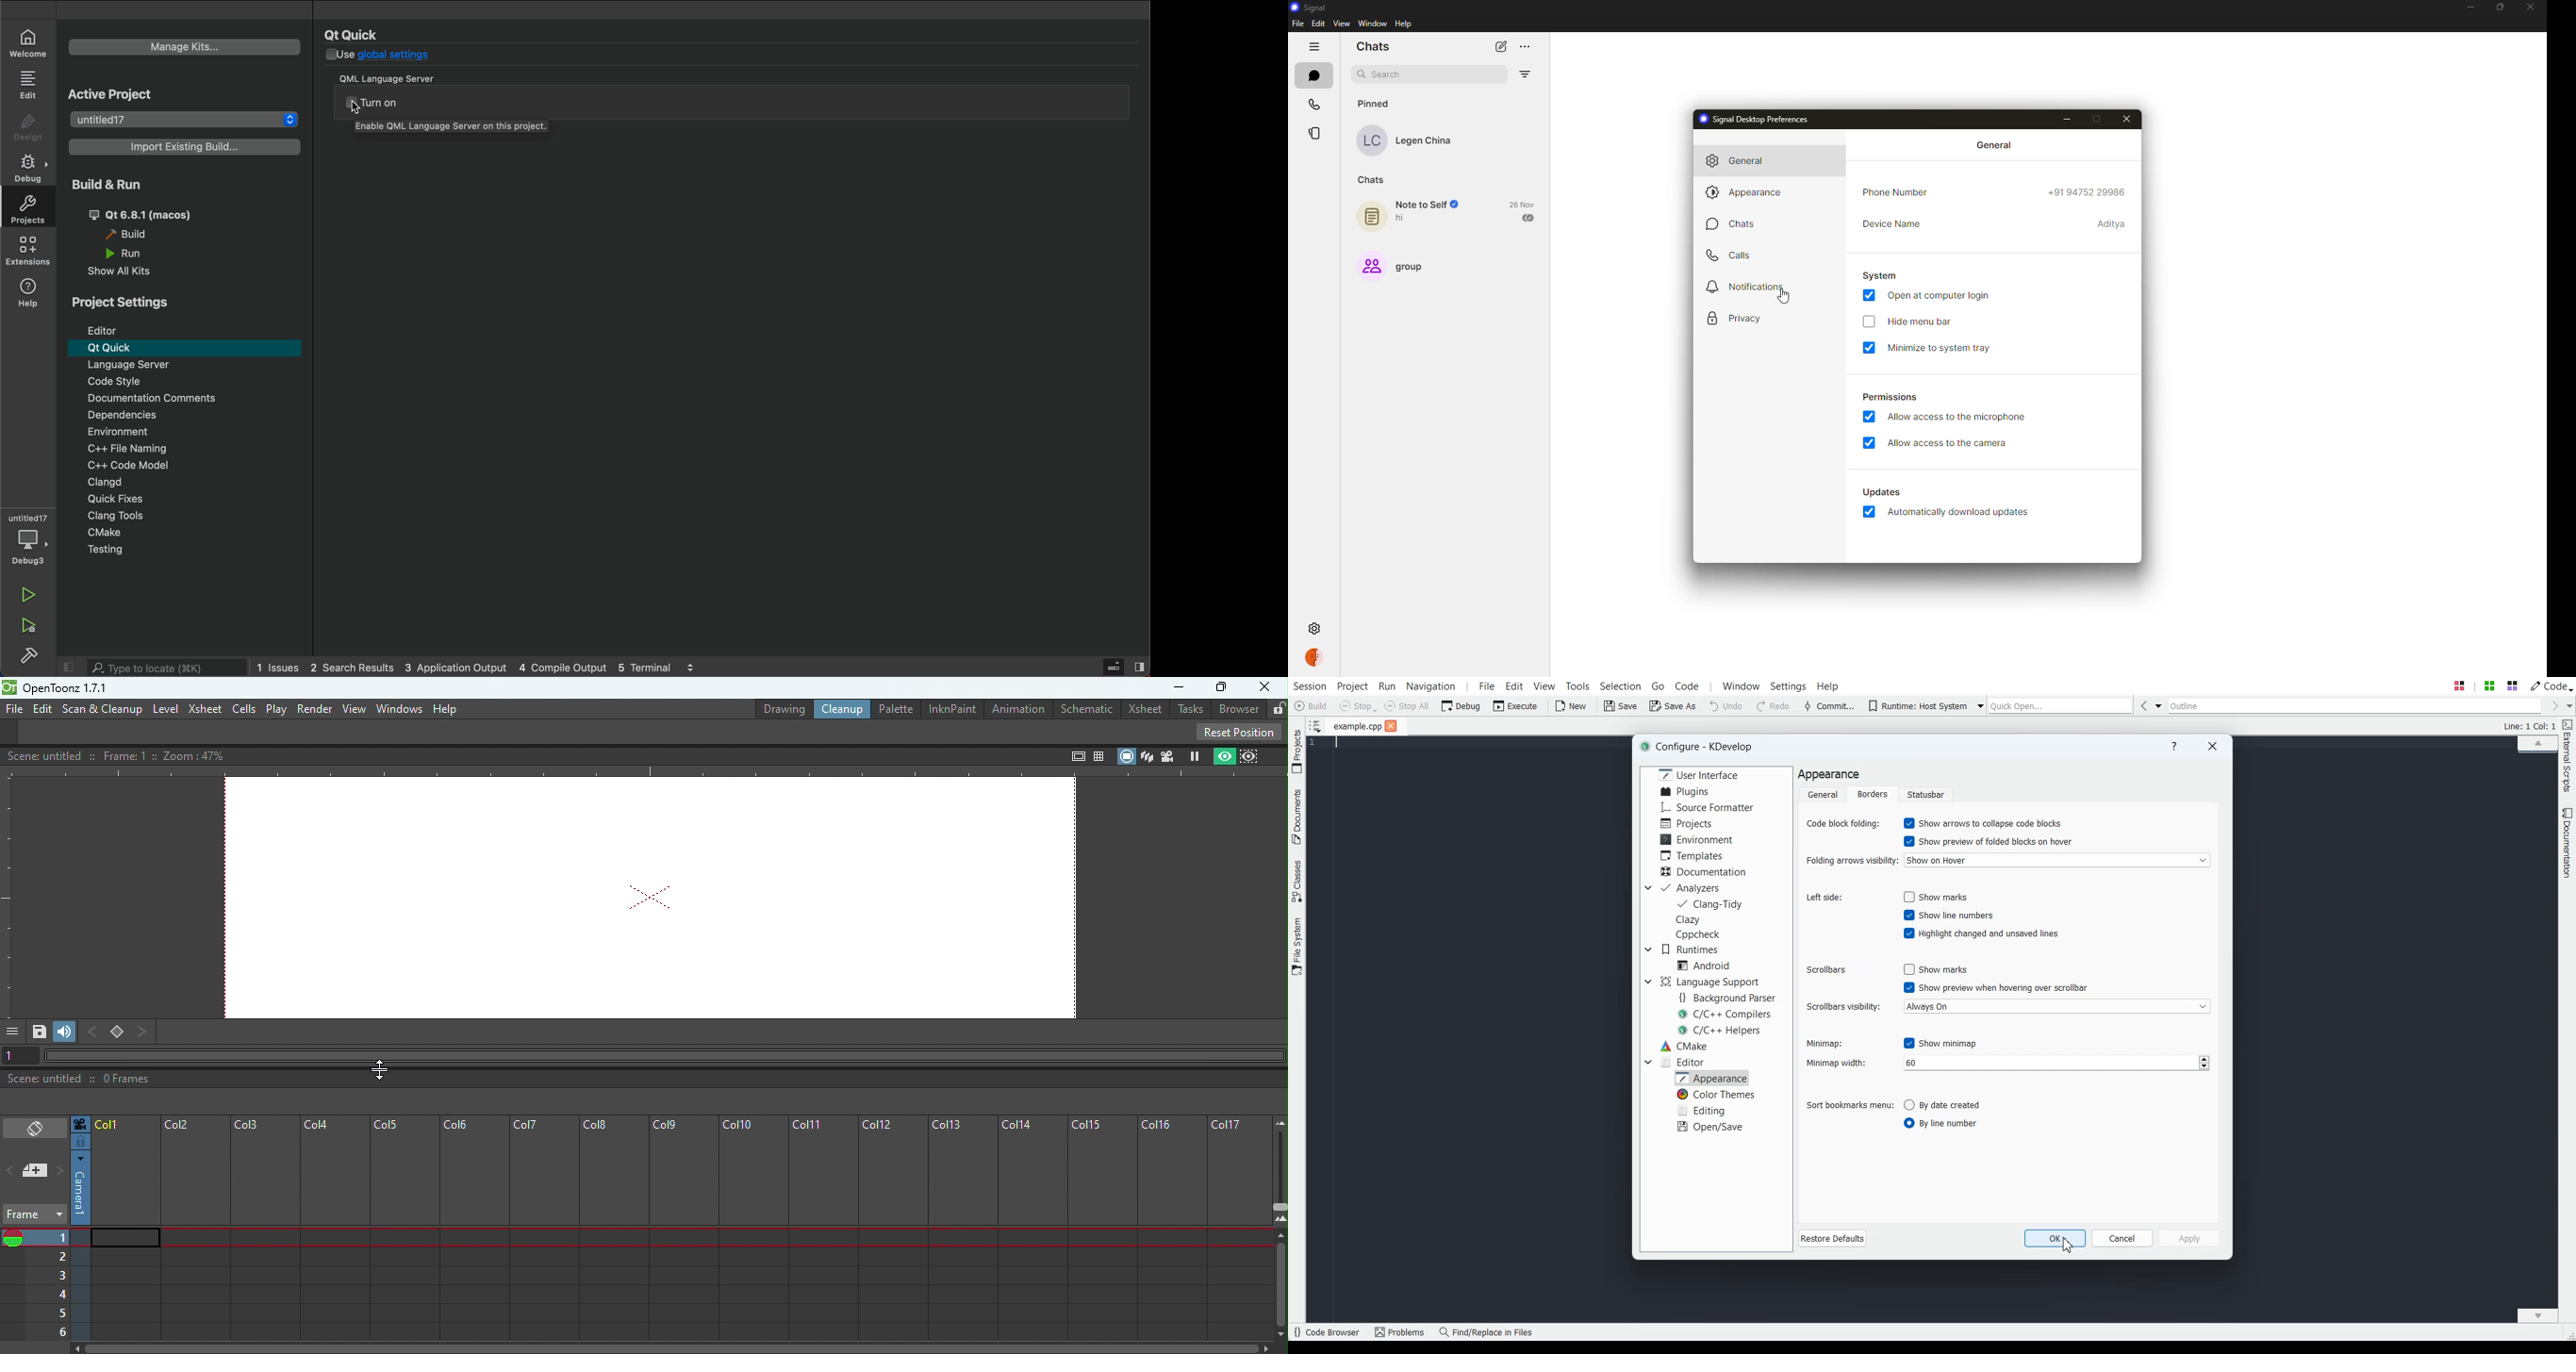  Describe the element at coordinates (2089, 194) in the screenshot. I see `+9194752 29986` at that location.